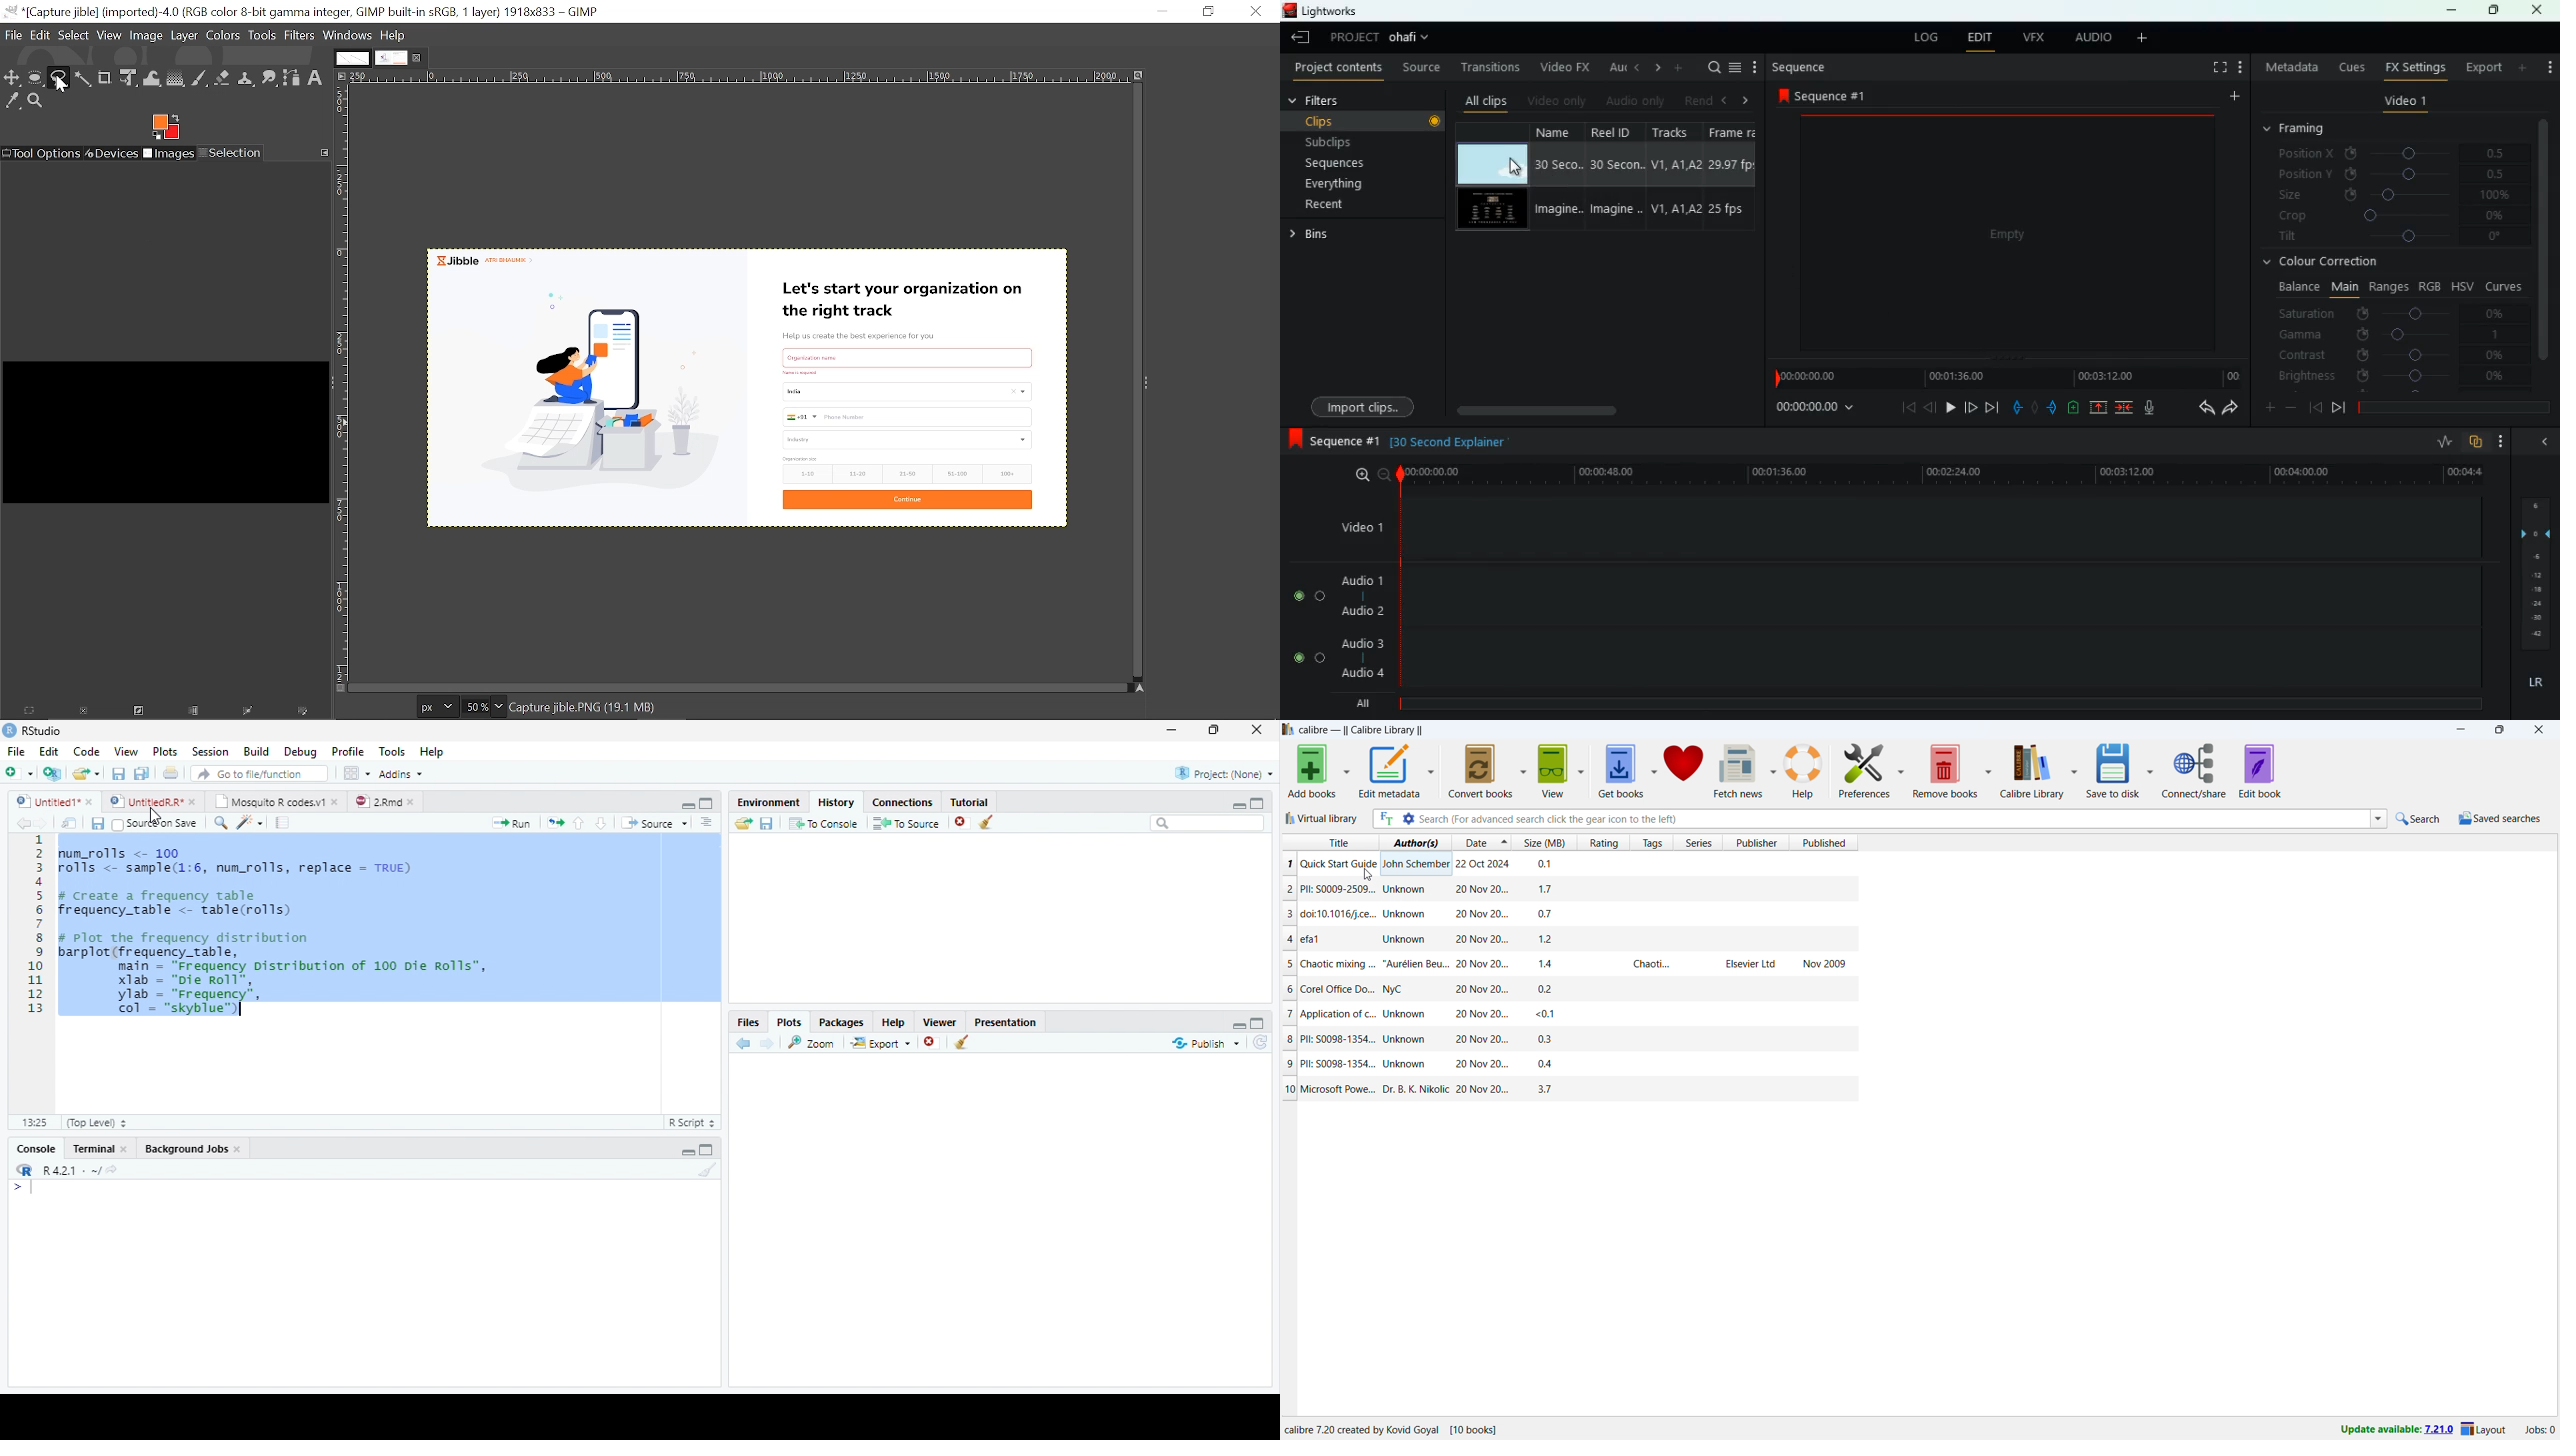 The width and height of the screenshot is (2576, 1456). I want to click on log, so click(1926, 39).